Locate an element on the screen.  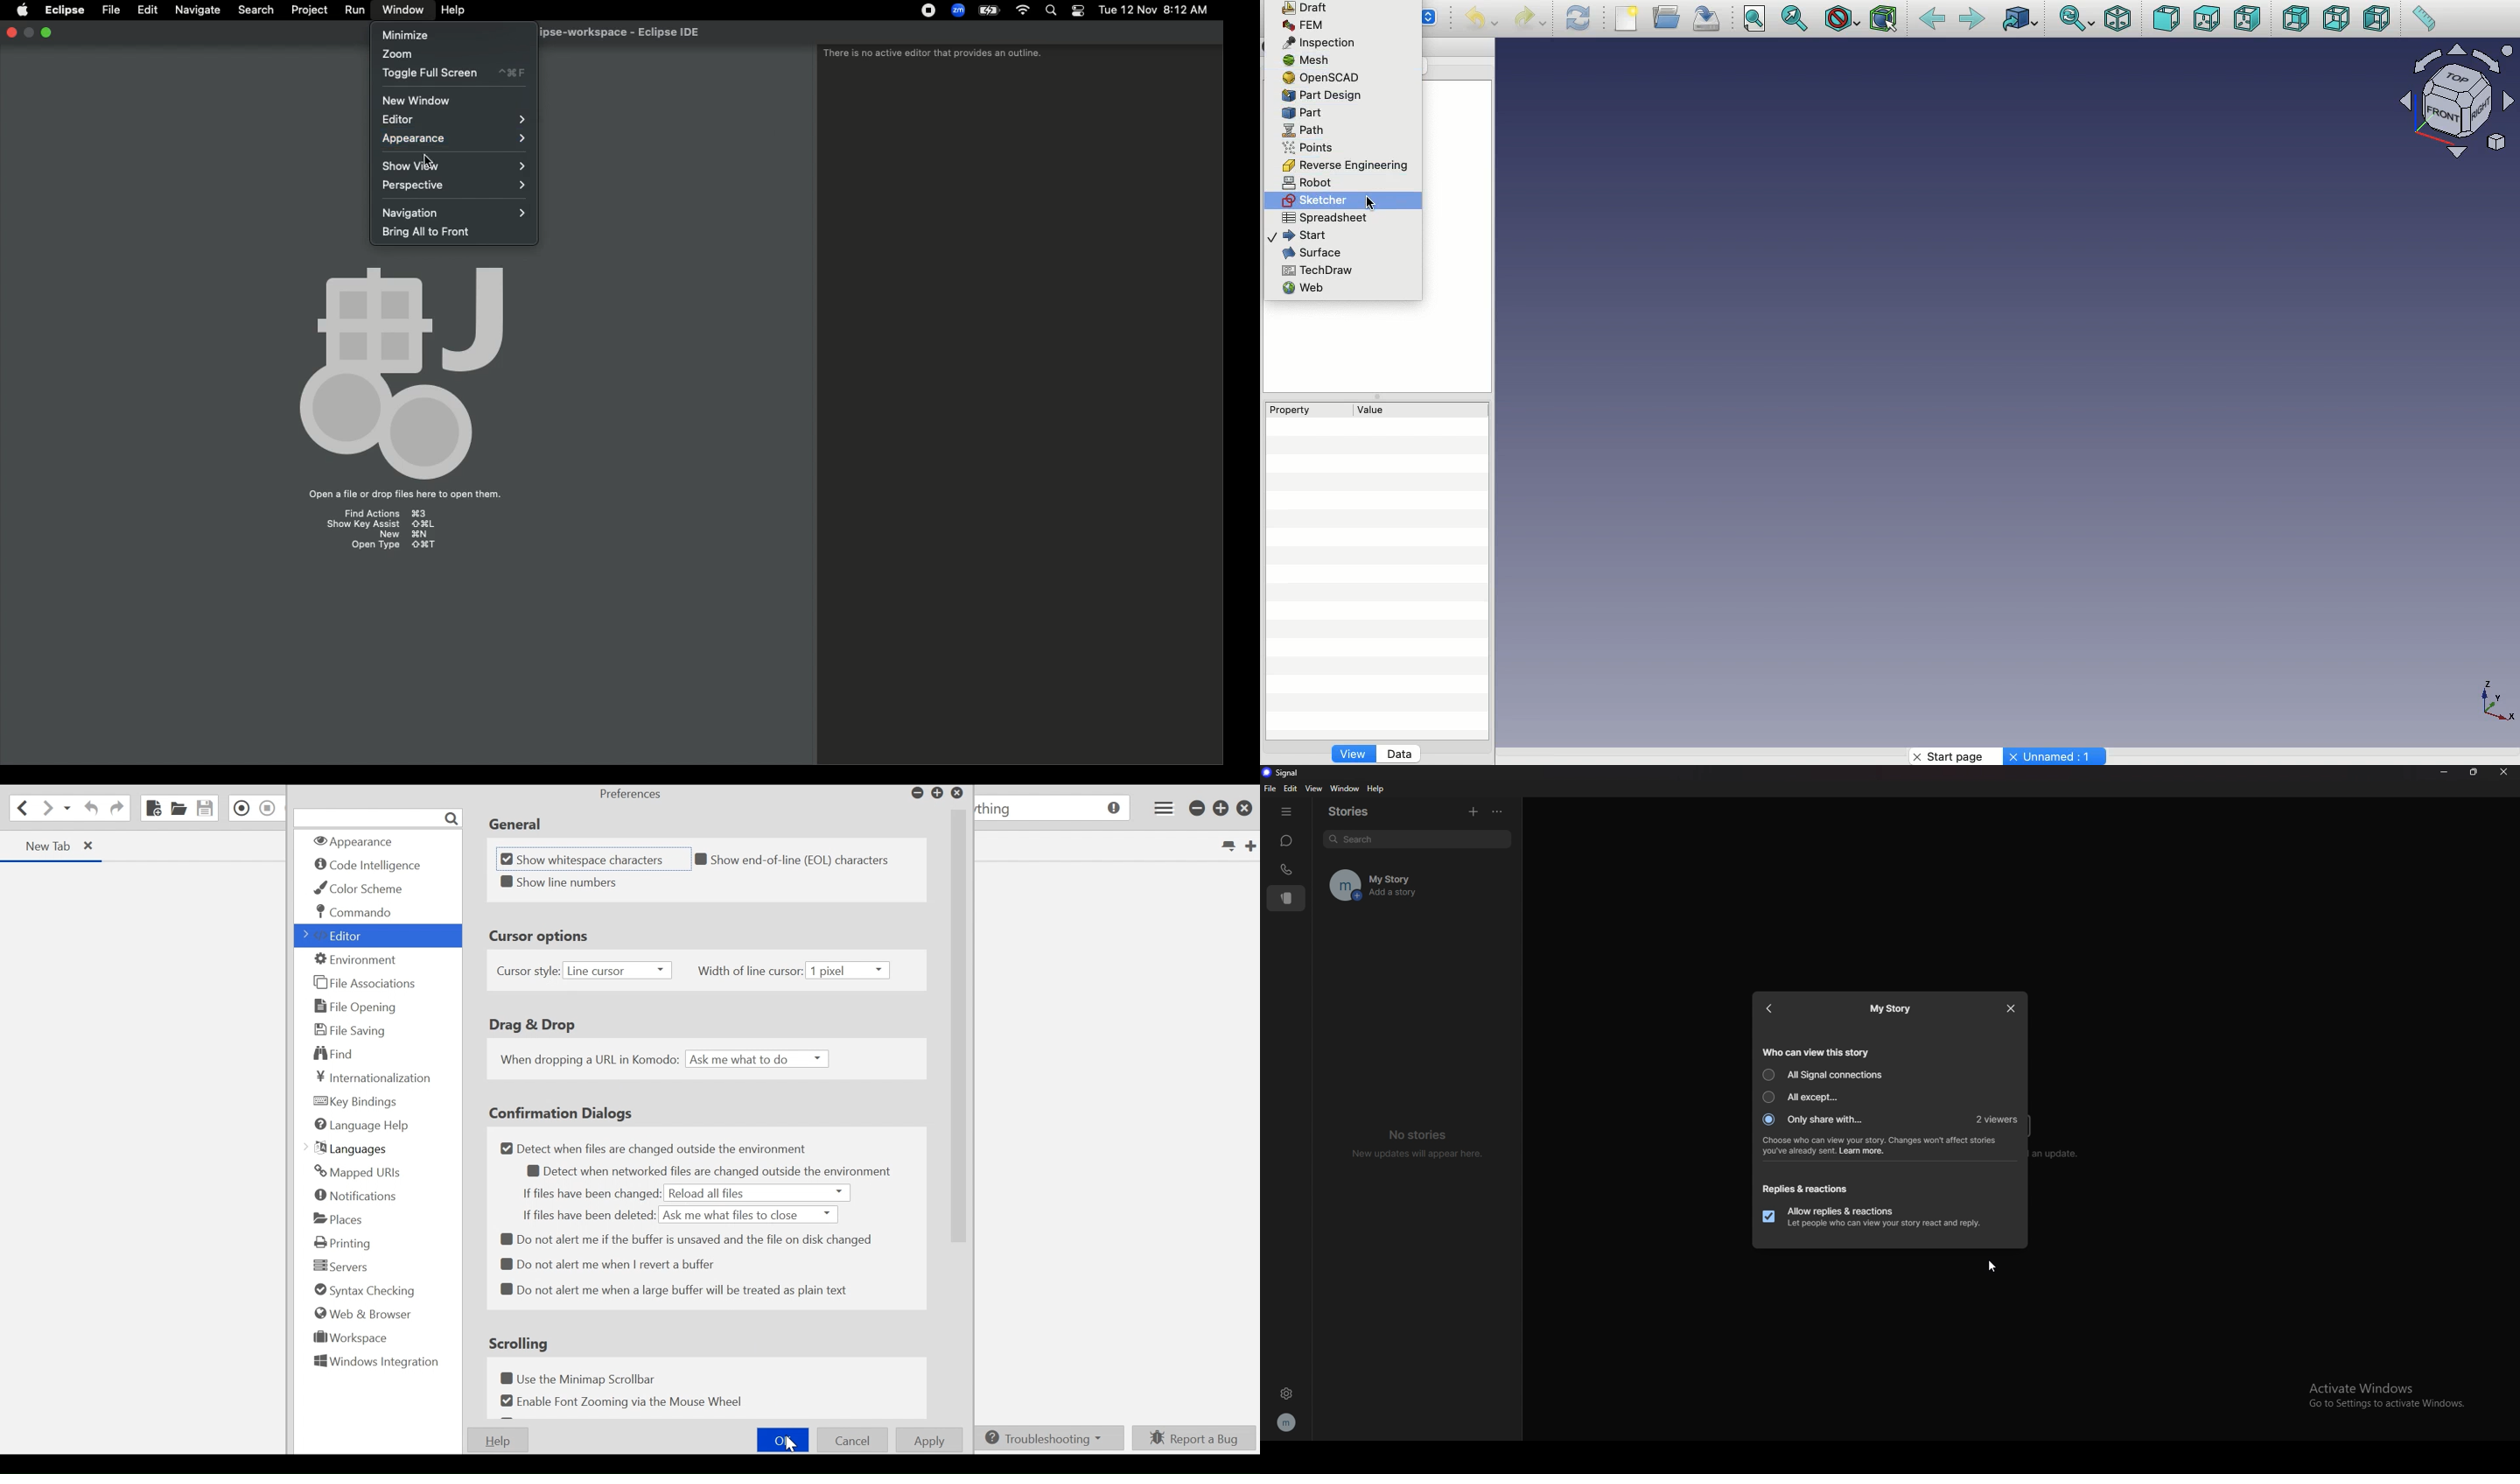
Apple logo is located at coordinates (21, 11).